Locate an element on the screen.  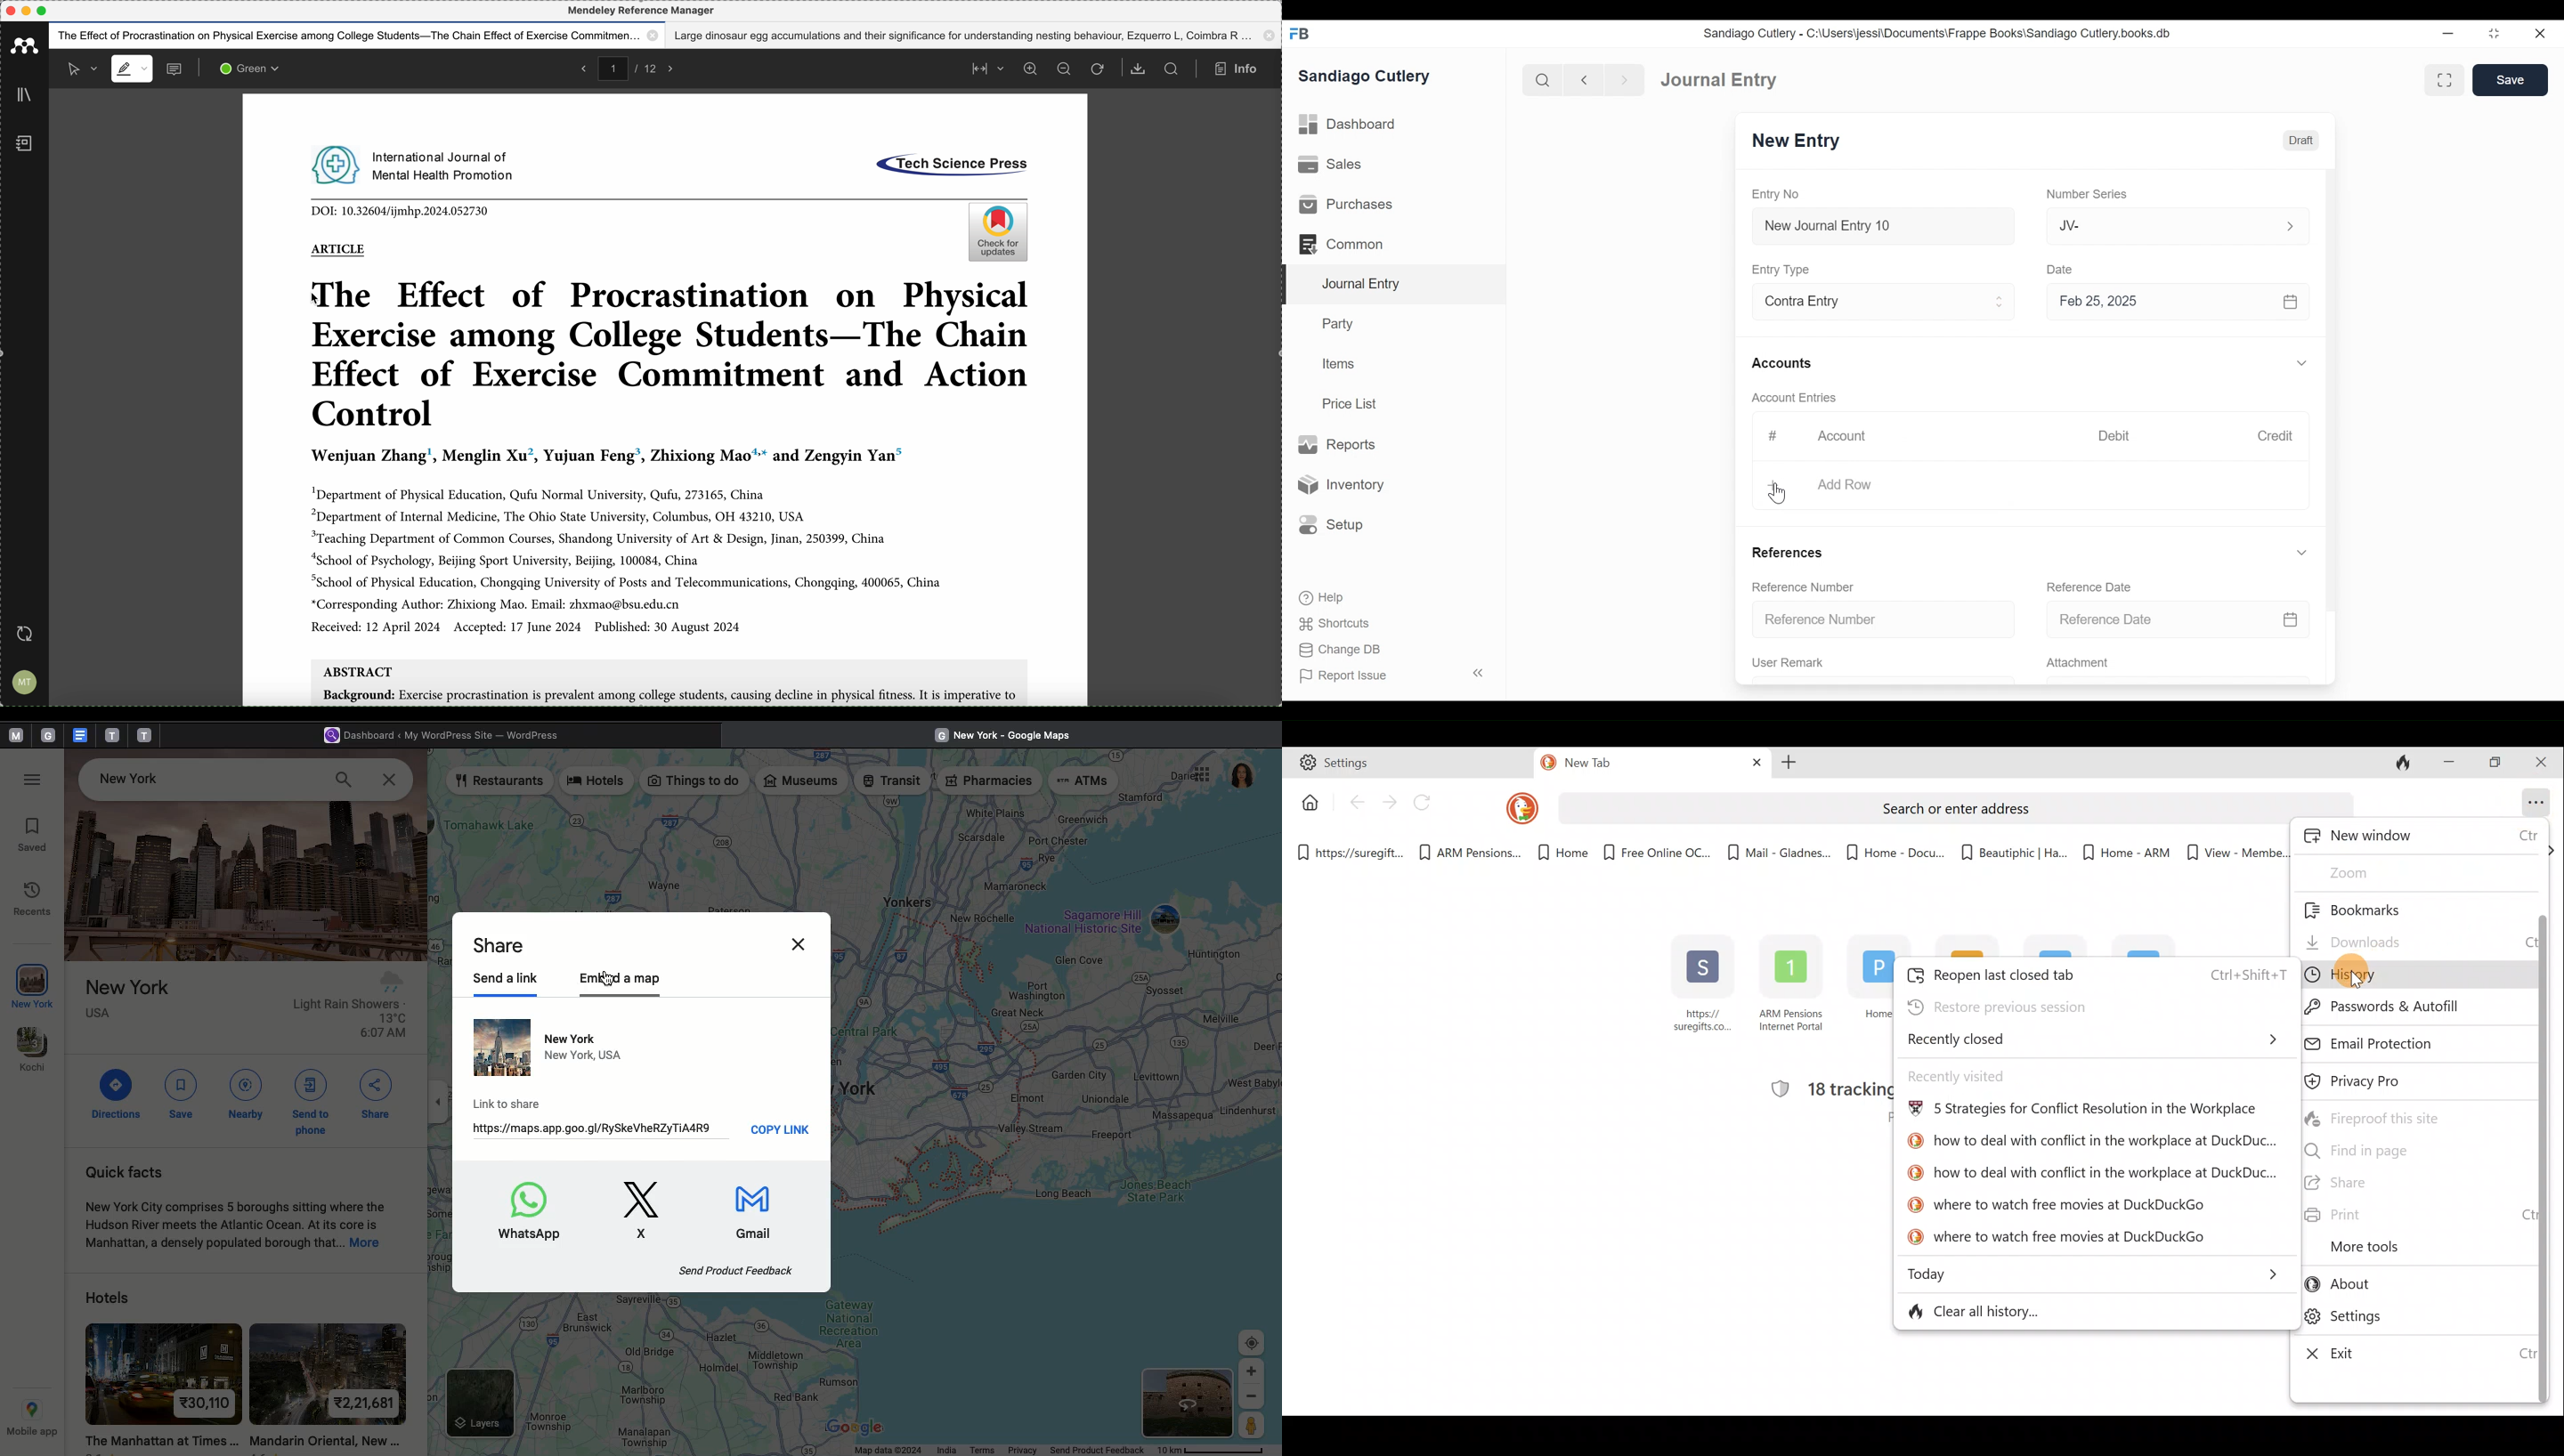
Restore is located at coordinates (2494, 35).